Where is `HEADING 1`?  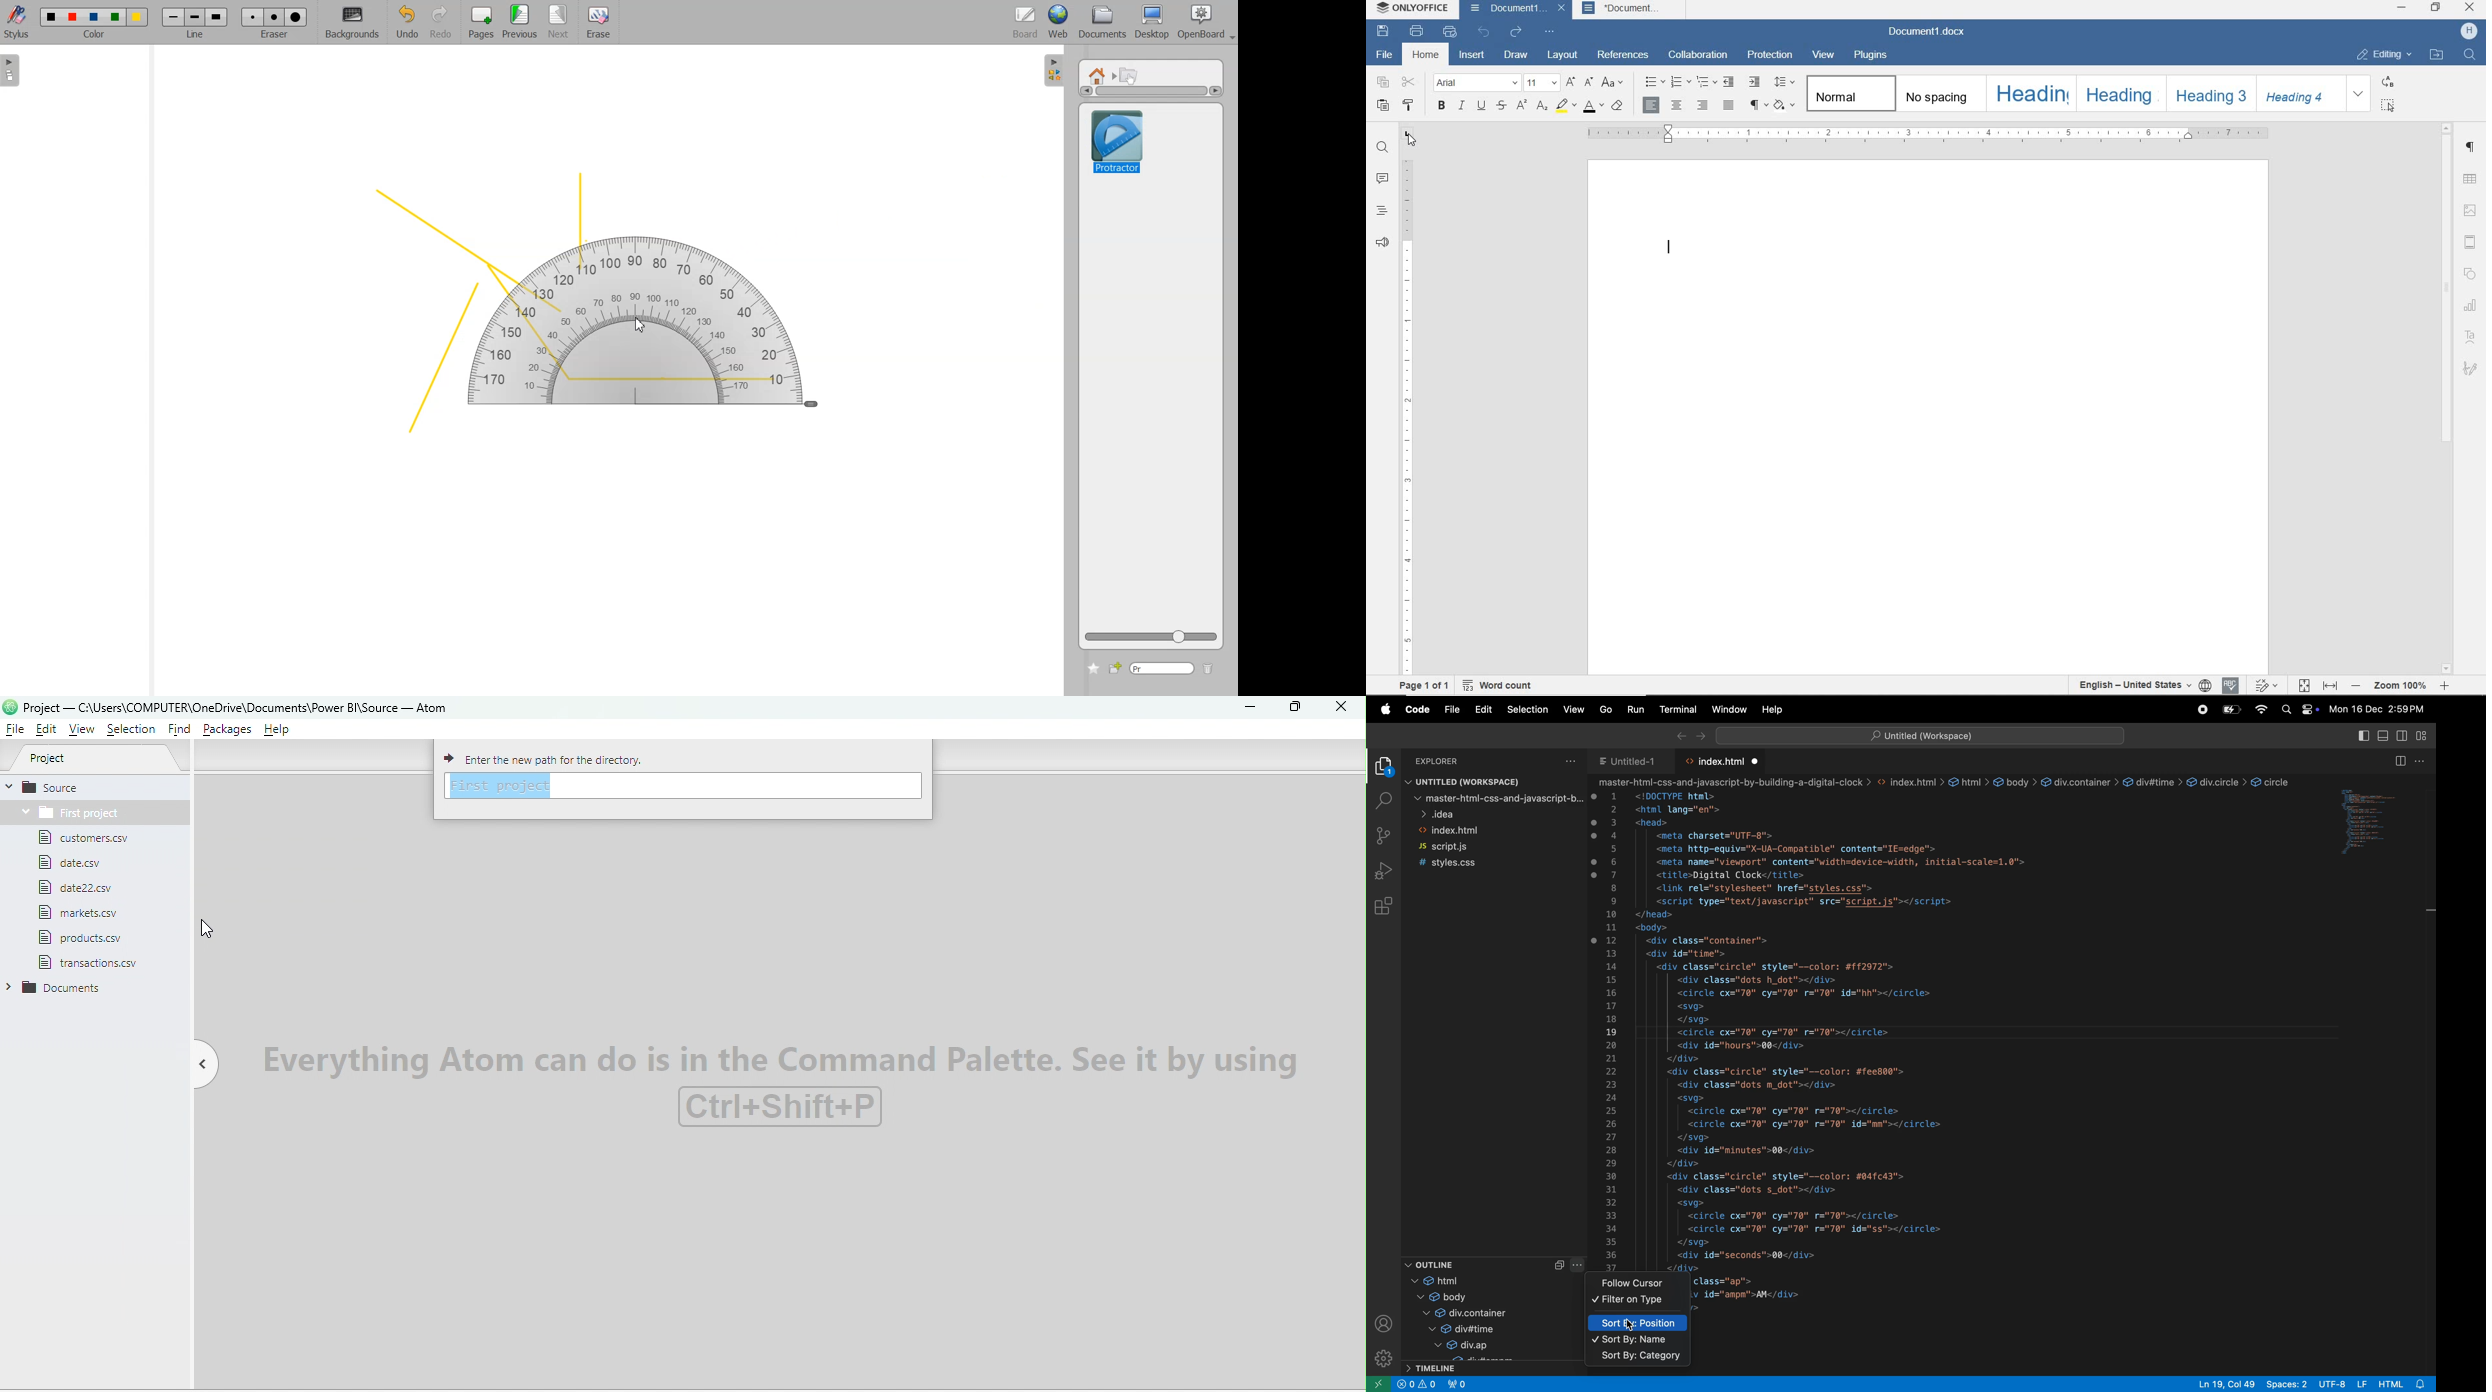
HEADING 1 is located at coordinates (2029, 93).